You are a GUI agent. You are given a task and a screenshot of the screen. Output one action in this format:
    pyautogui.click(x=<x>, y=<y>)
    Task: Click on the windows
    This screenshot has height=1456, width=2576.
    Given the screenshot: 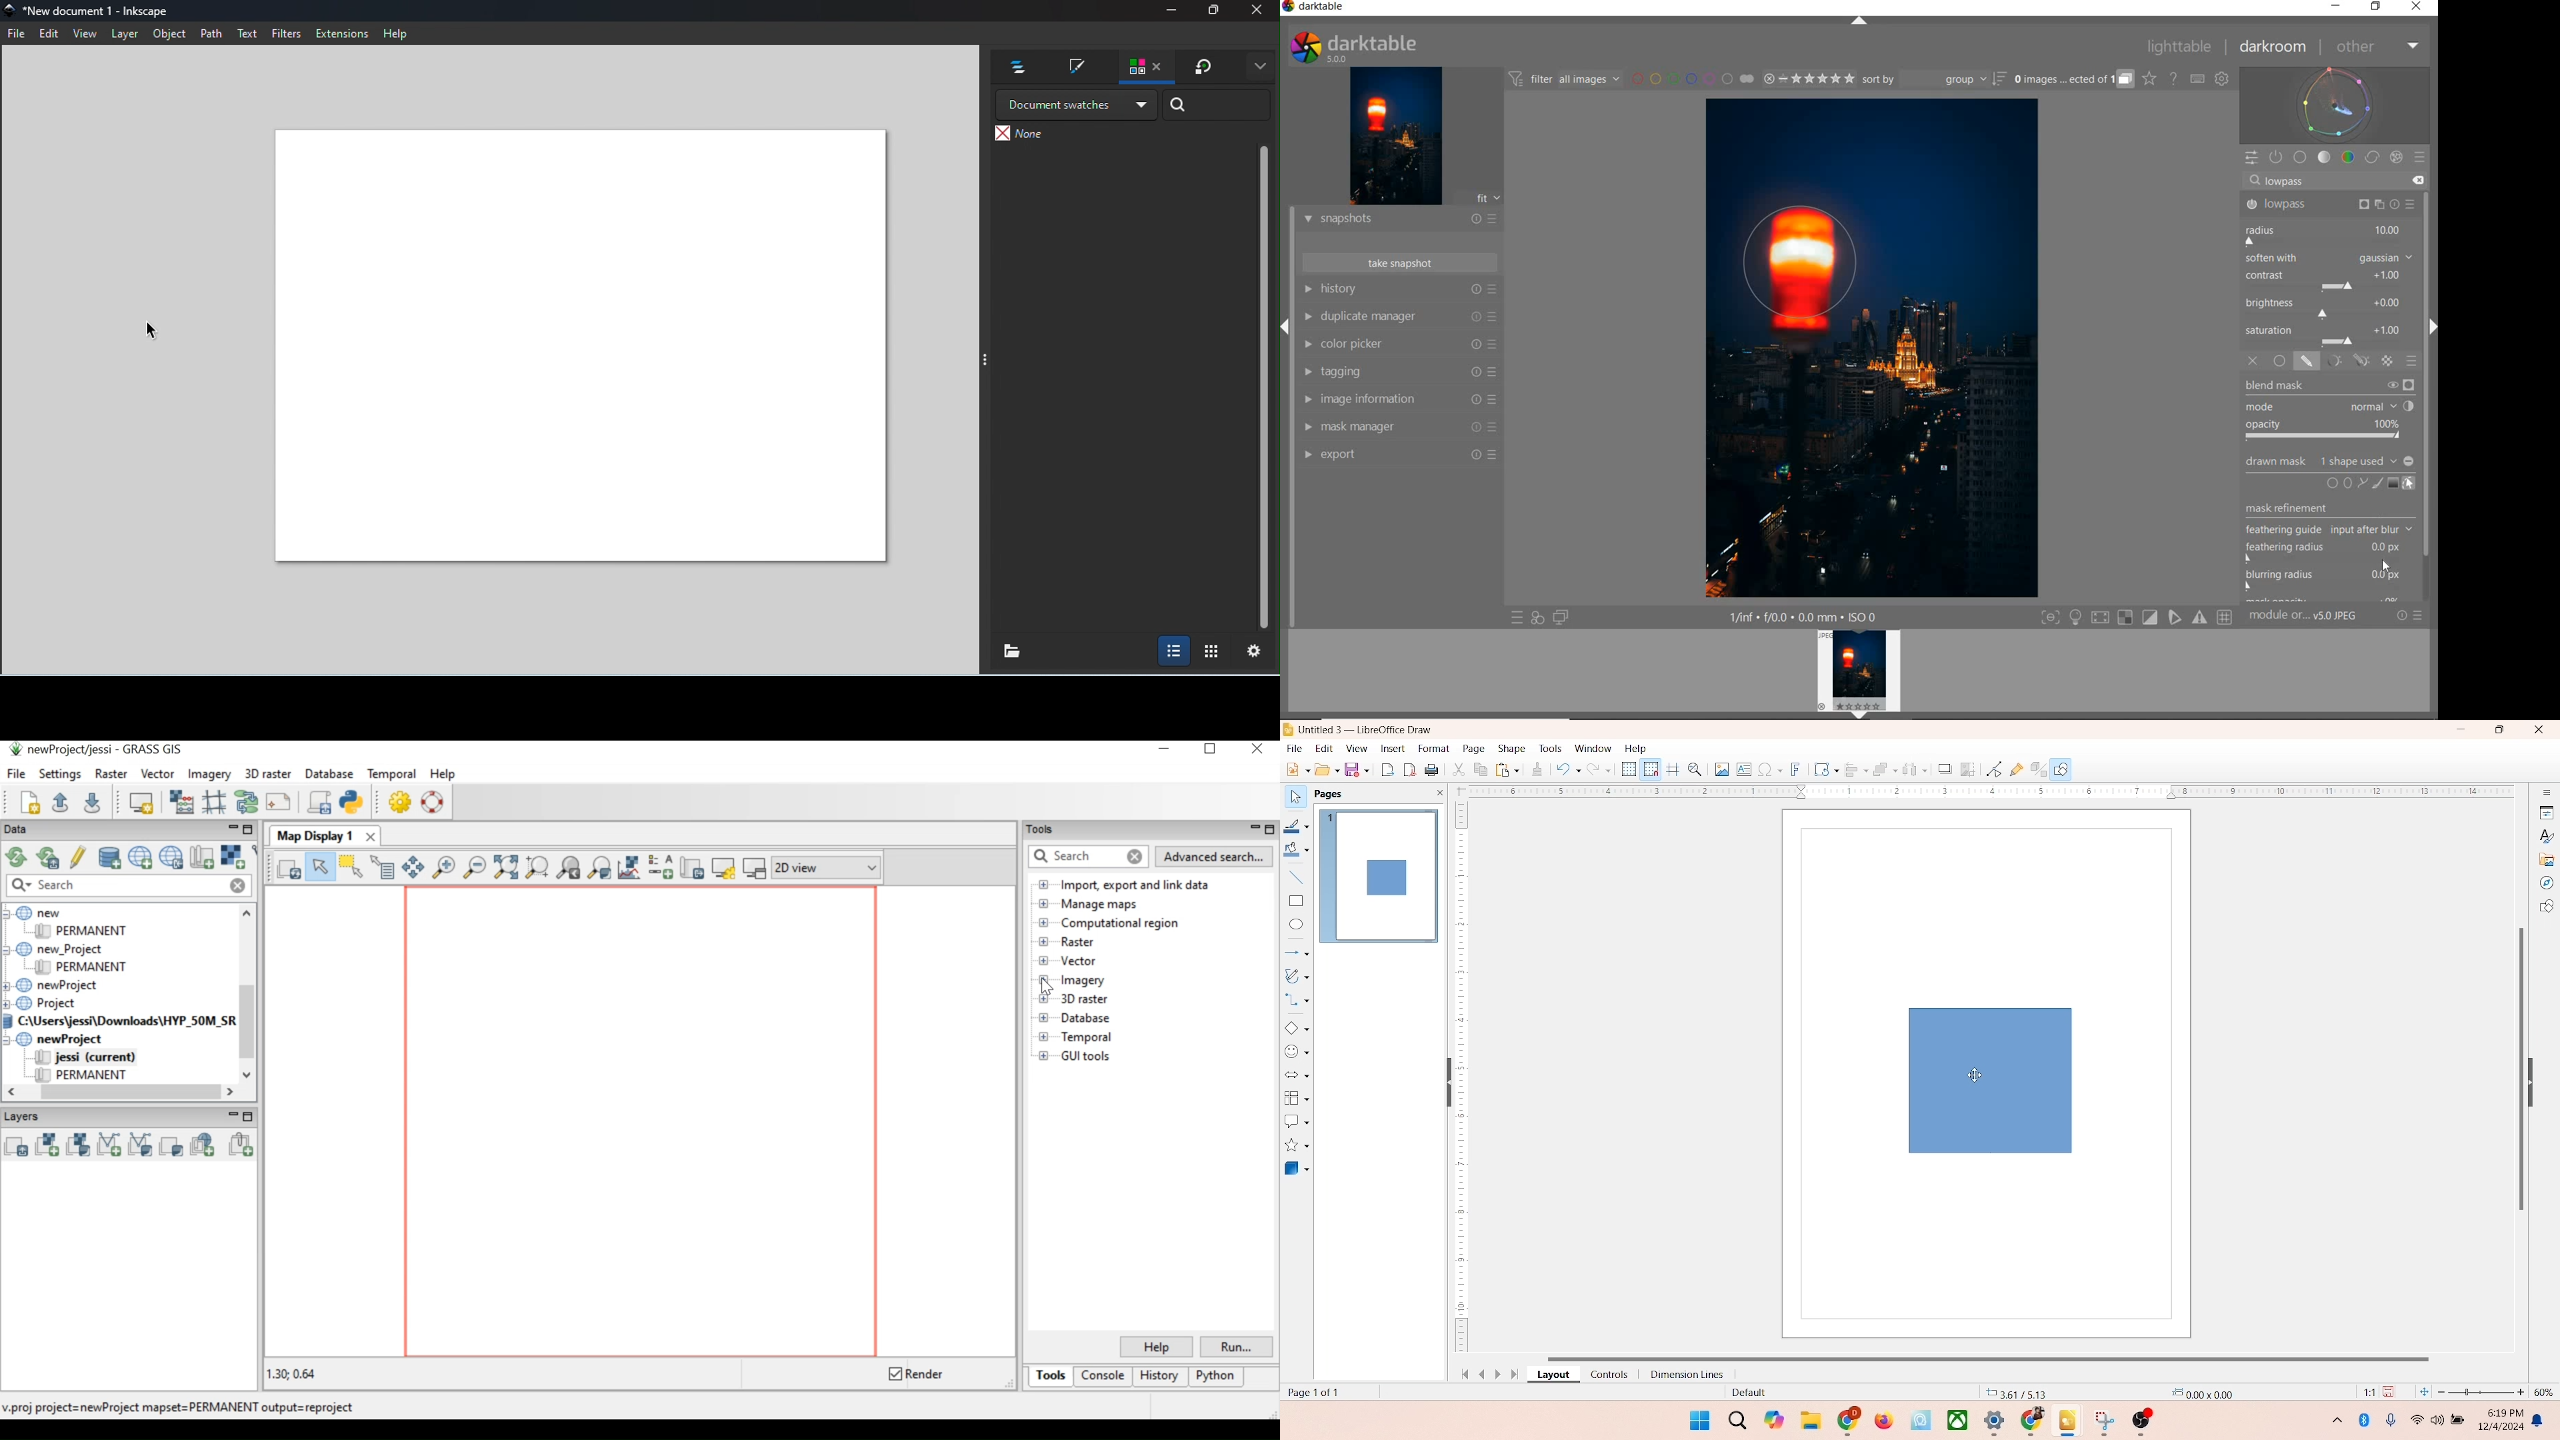 What is the action you would take?
    pyautogui.click(x=1697, y=1420)
    